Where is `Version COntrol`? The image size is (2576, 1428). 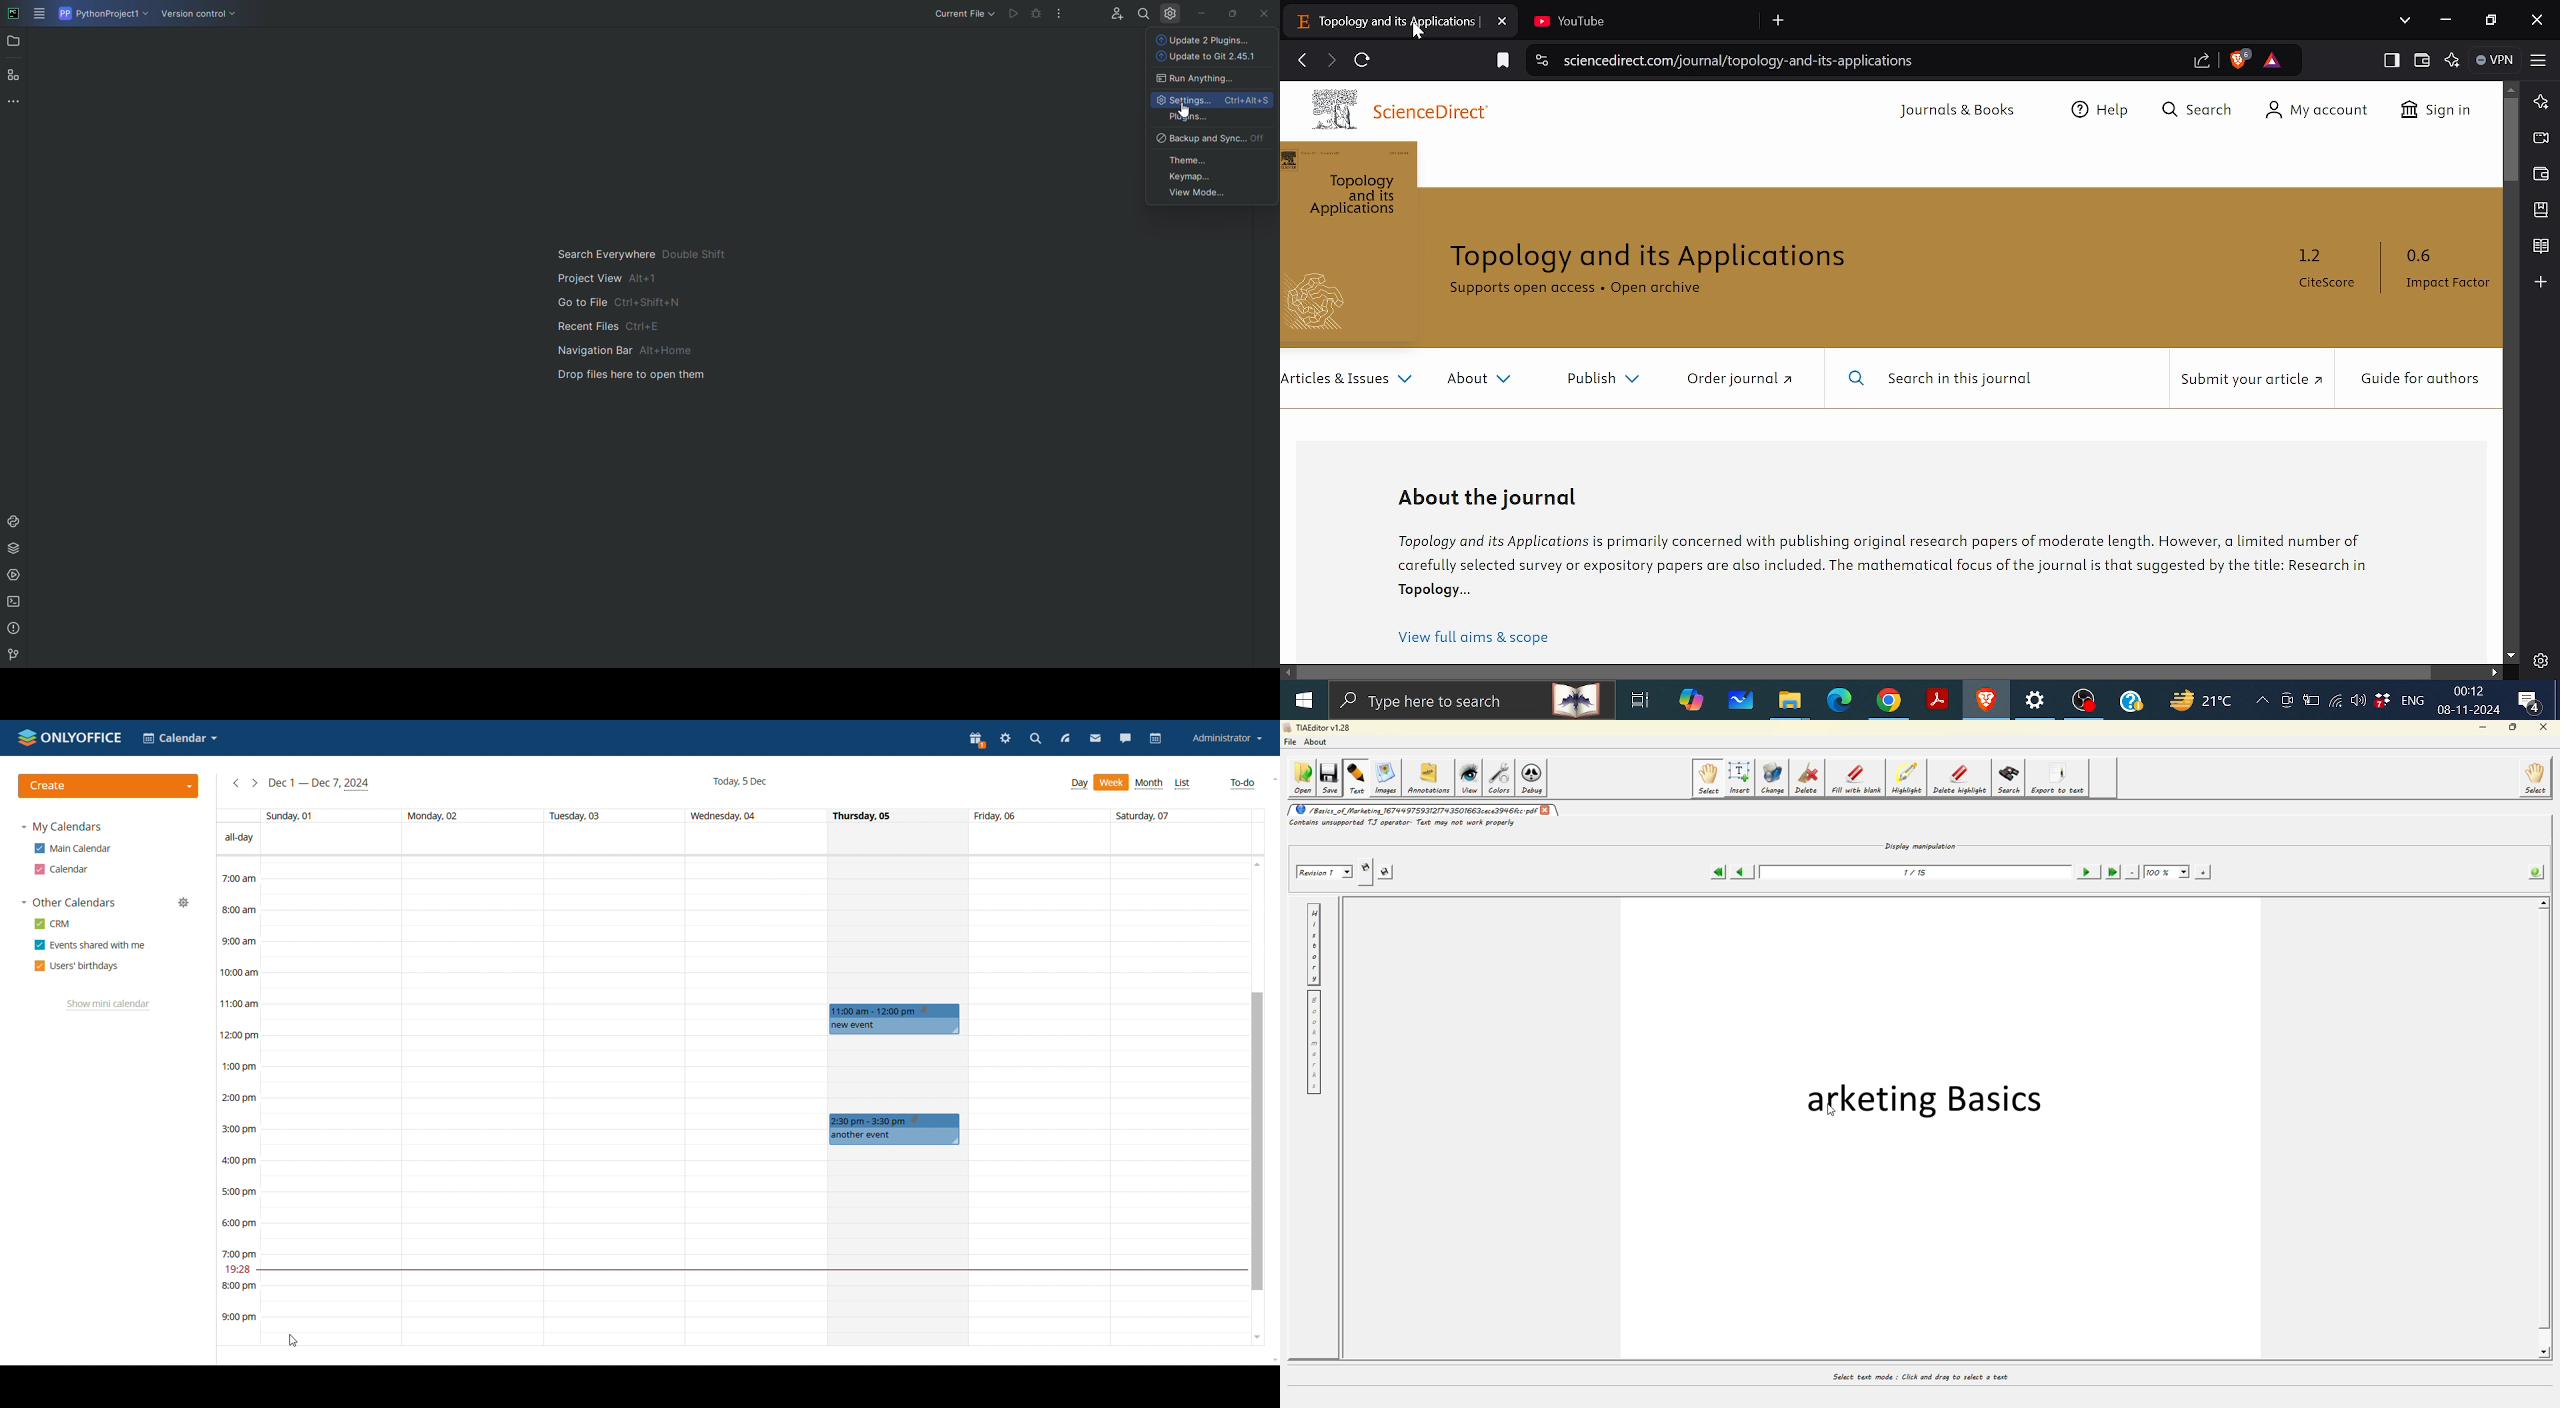
Version COntrol is located at coordinates (201, 16).